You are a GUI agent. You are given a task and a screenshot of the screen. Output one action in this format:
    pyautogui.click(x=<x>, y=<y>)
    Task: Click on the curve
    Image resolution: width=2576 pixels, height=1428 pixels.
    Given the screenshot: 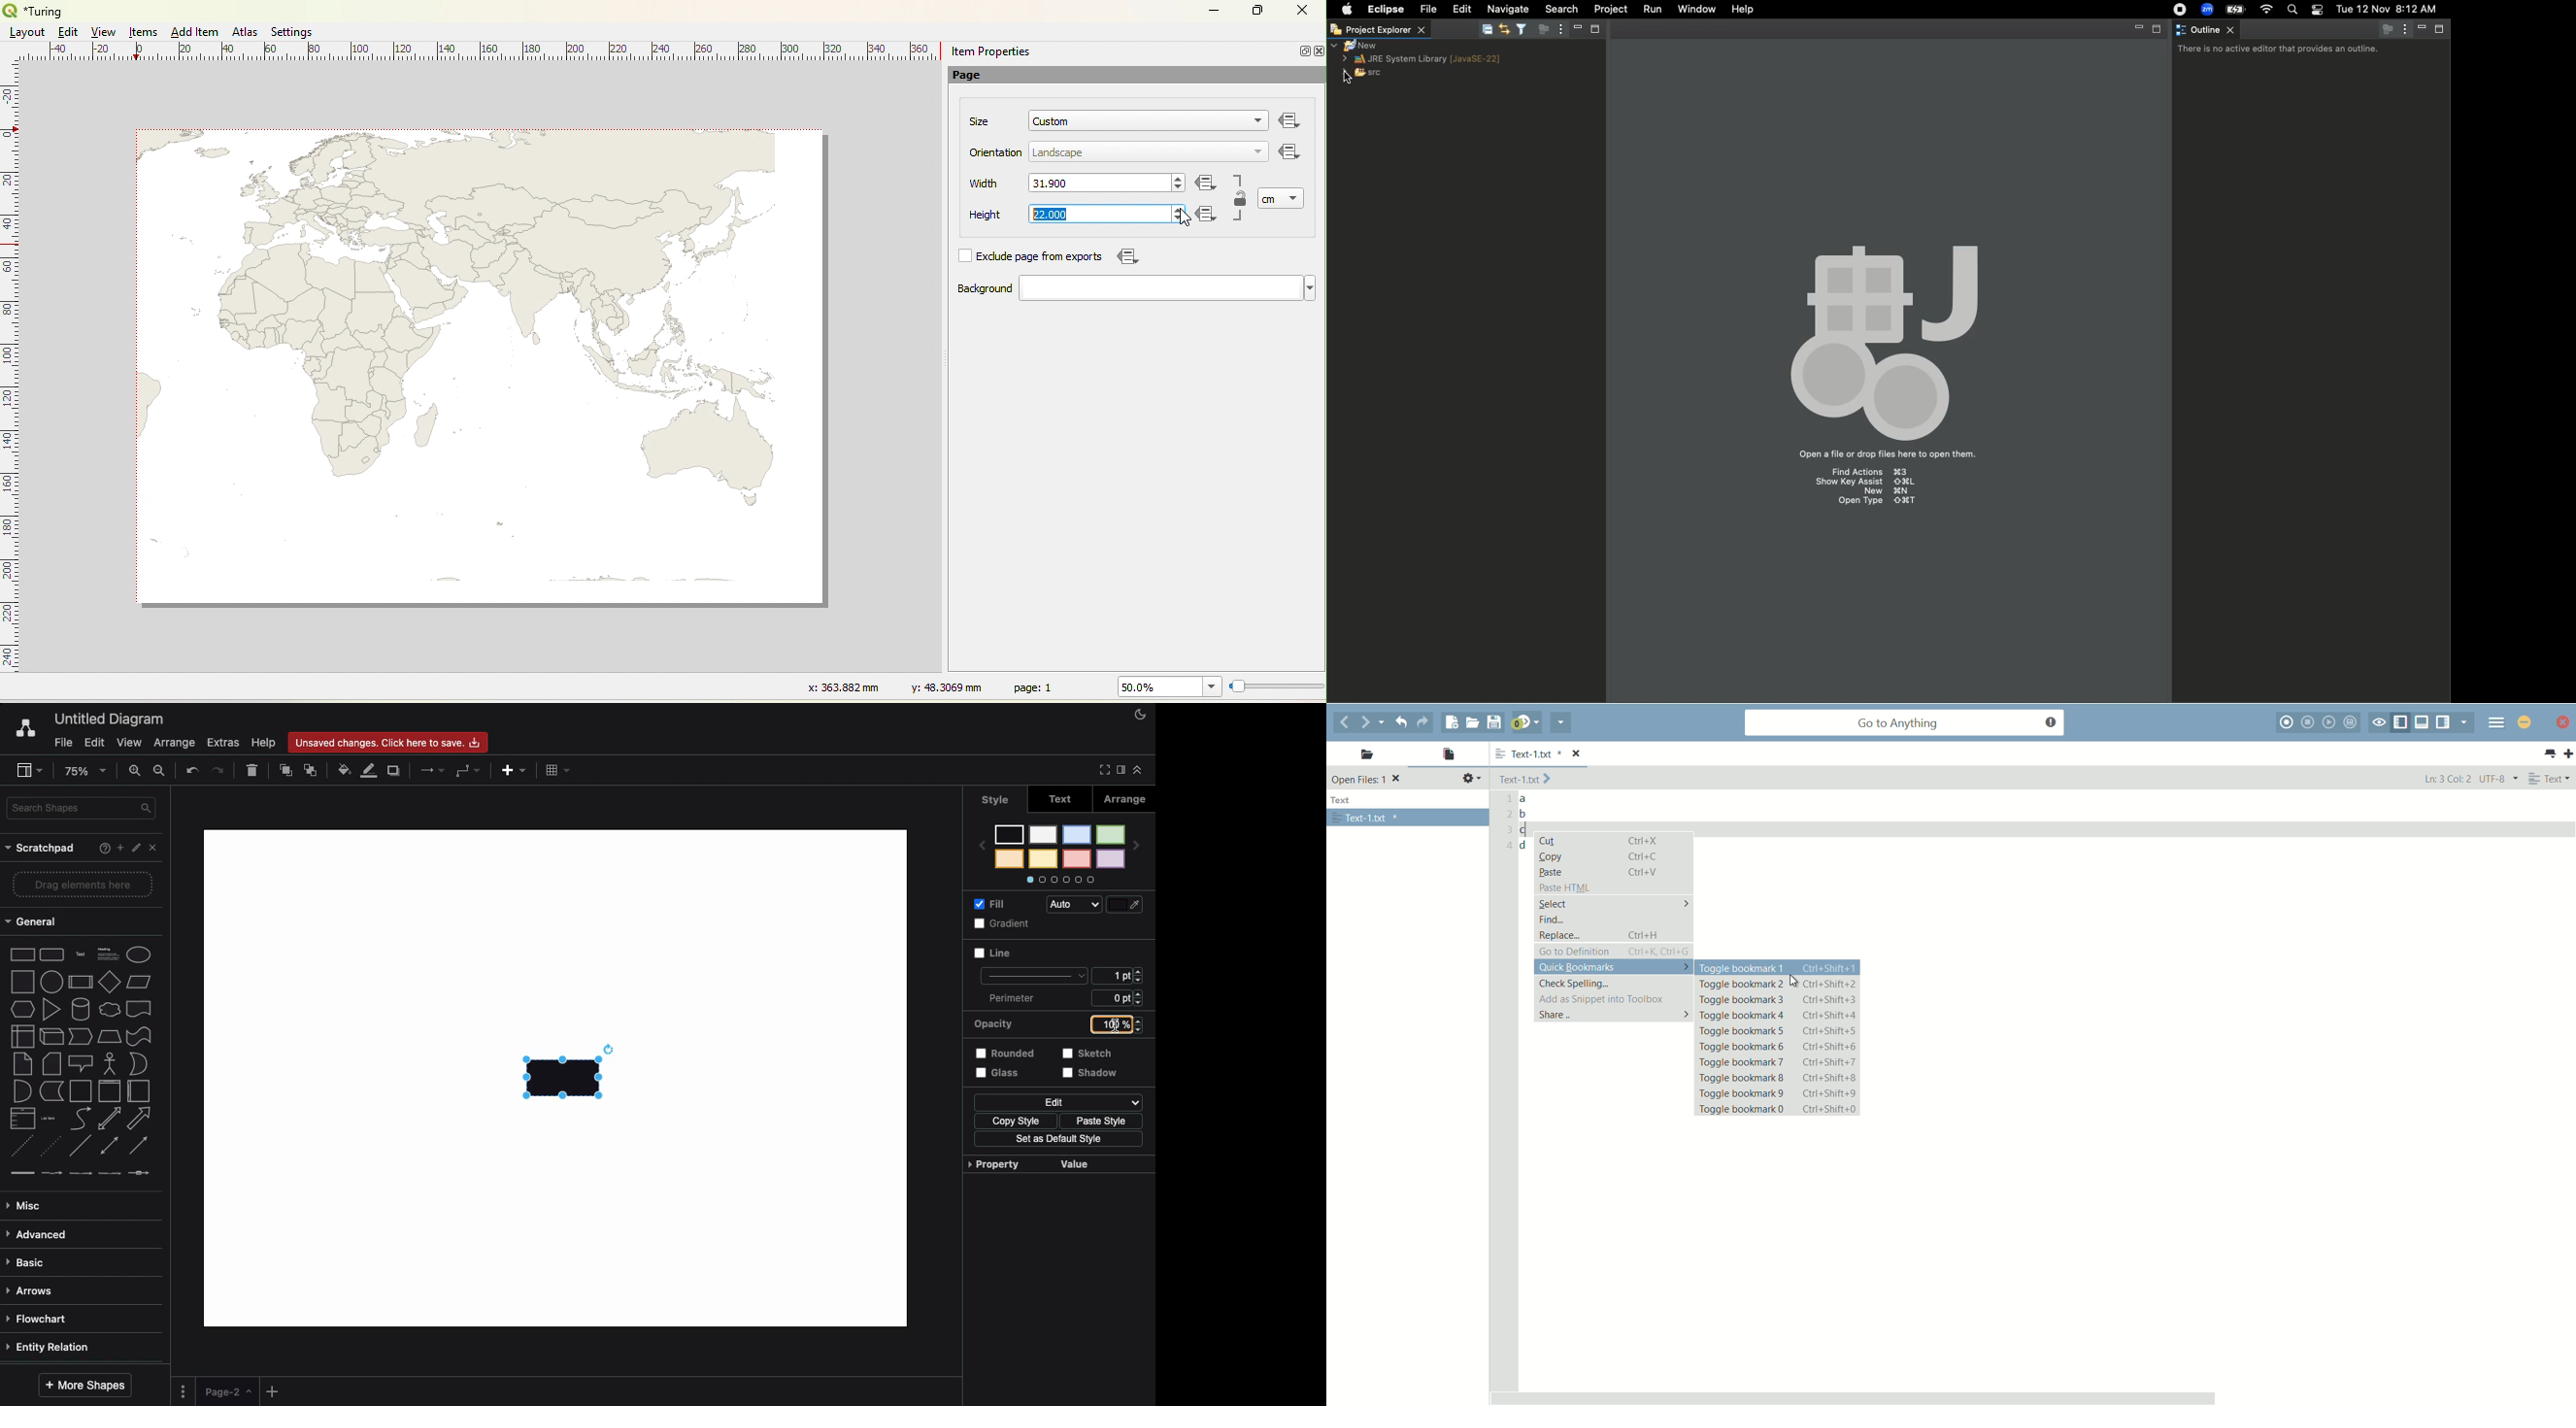 What is the action you would take?
    pyautogui.click(x=81, y=1120)
    